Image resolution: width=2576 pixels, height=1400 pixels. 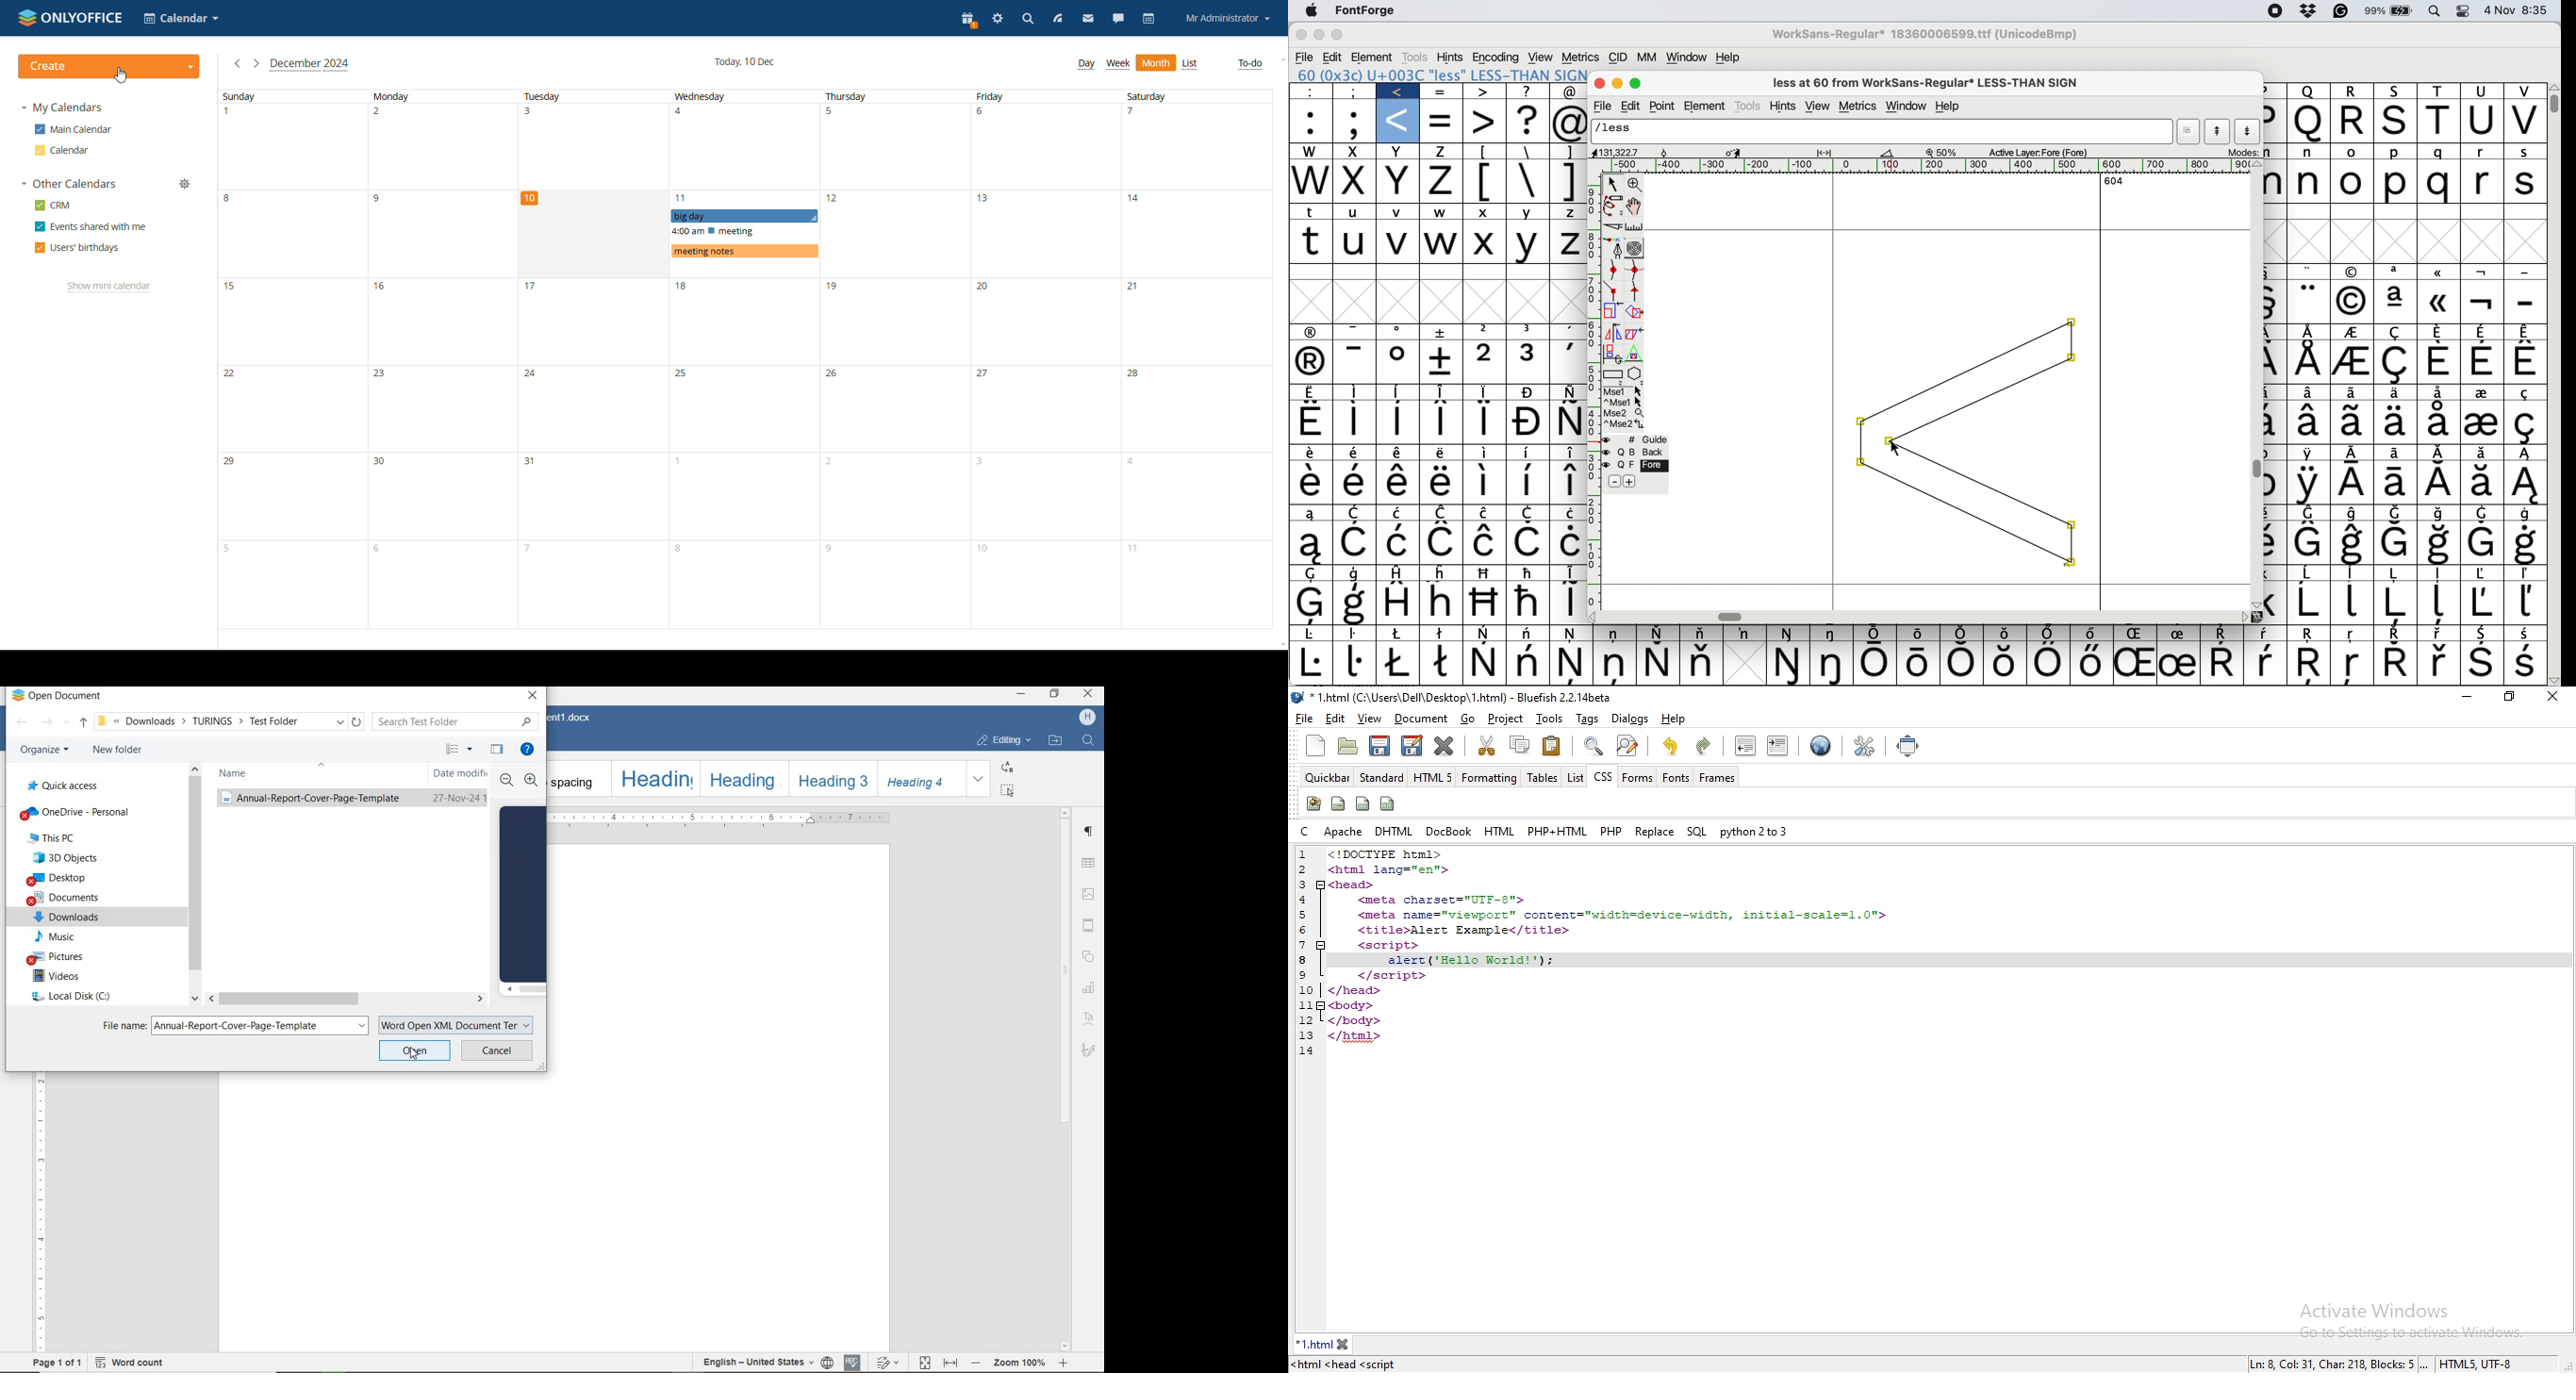 What do you see at coordinates (2525, 633) in the screenshot?
I see `Symbol` at bounding box center [2525, 633].